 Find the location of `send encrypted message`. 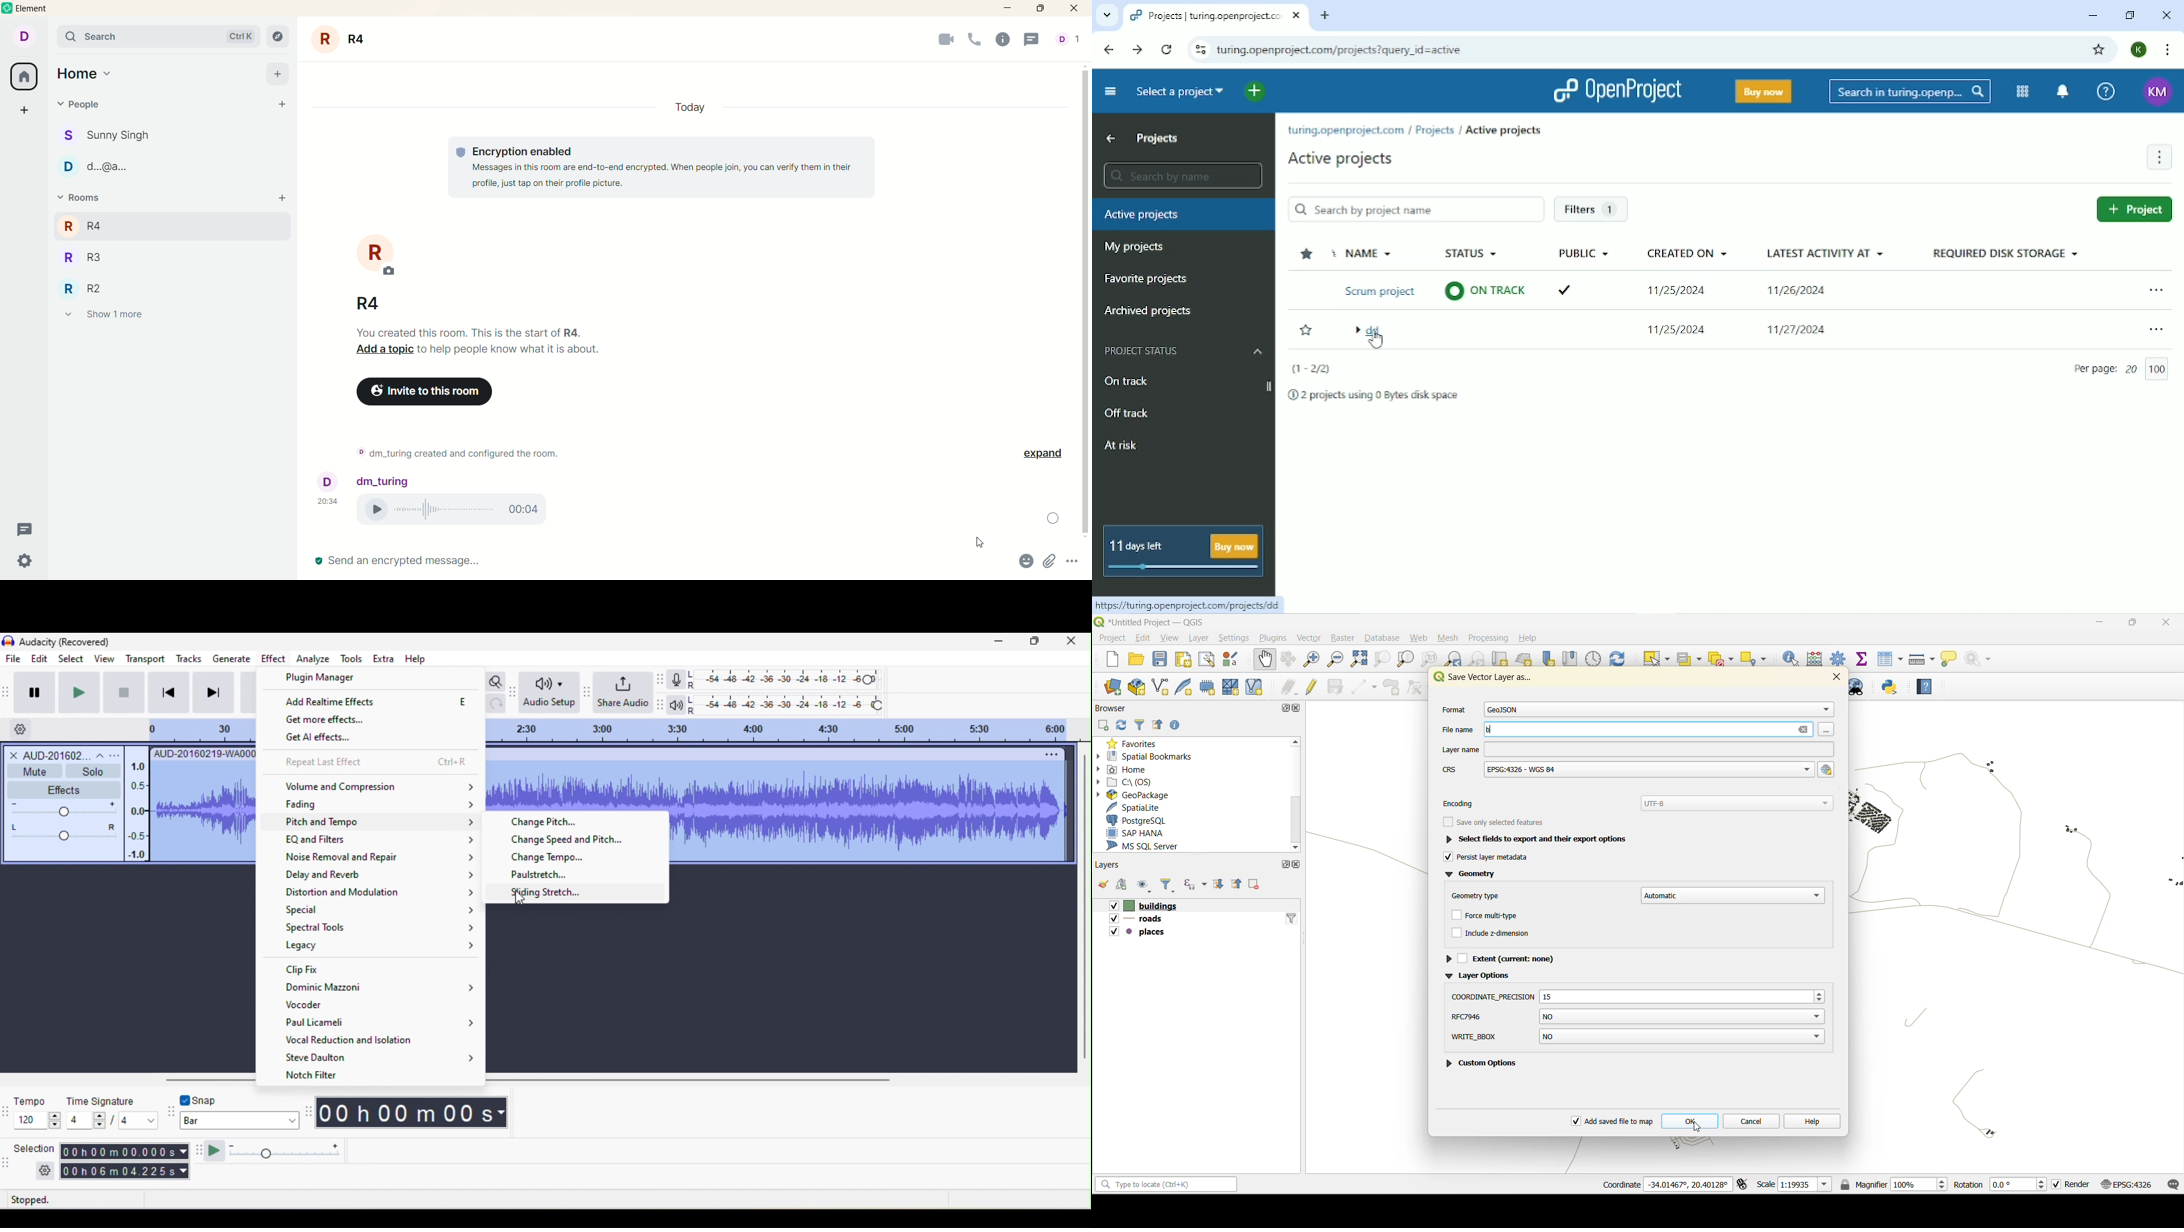

send encrypted message is located at coordinates (397, 562).